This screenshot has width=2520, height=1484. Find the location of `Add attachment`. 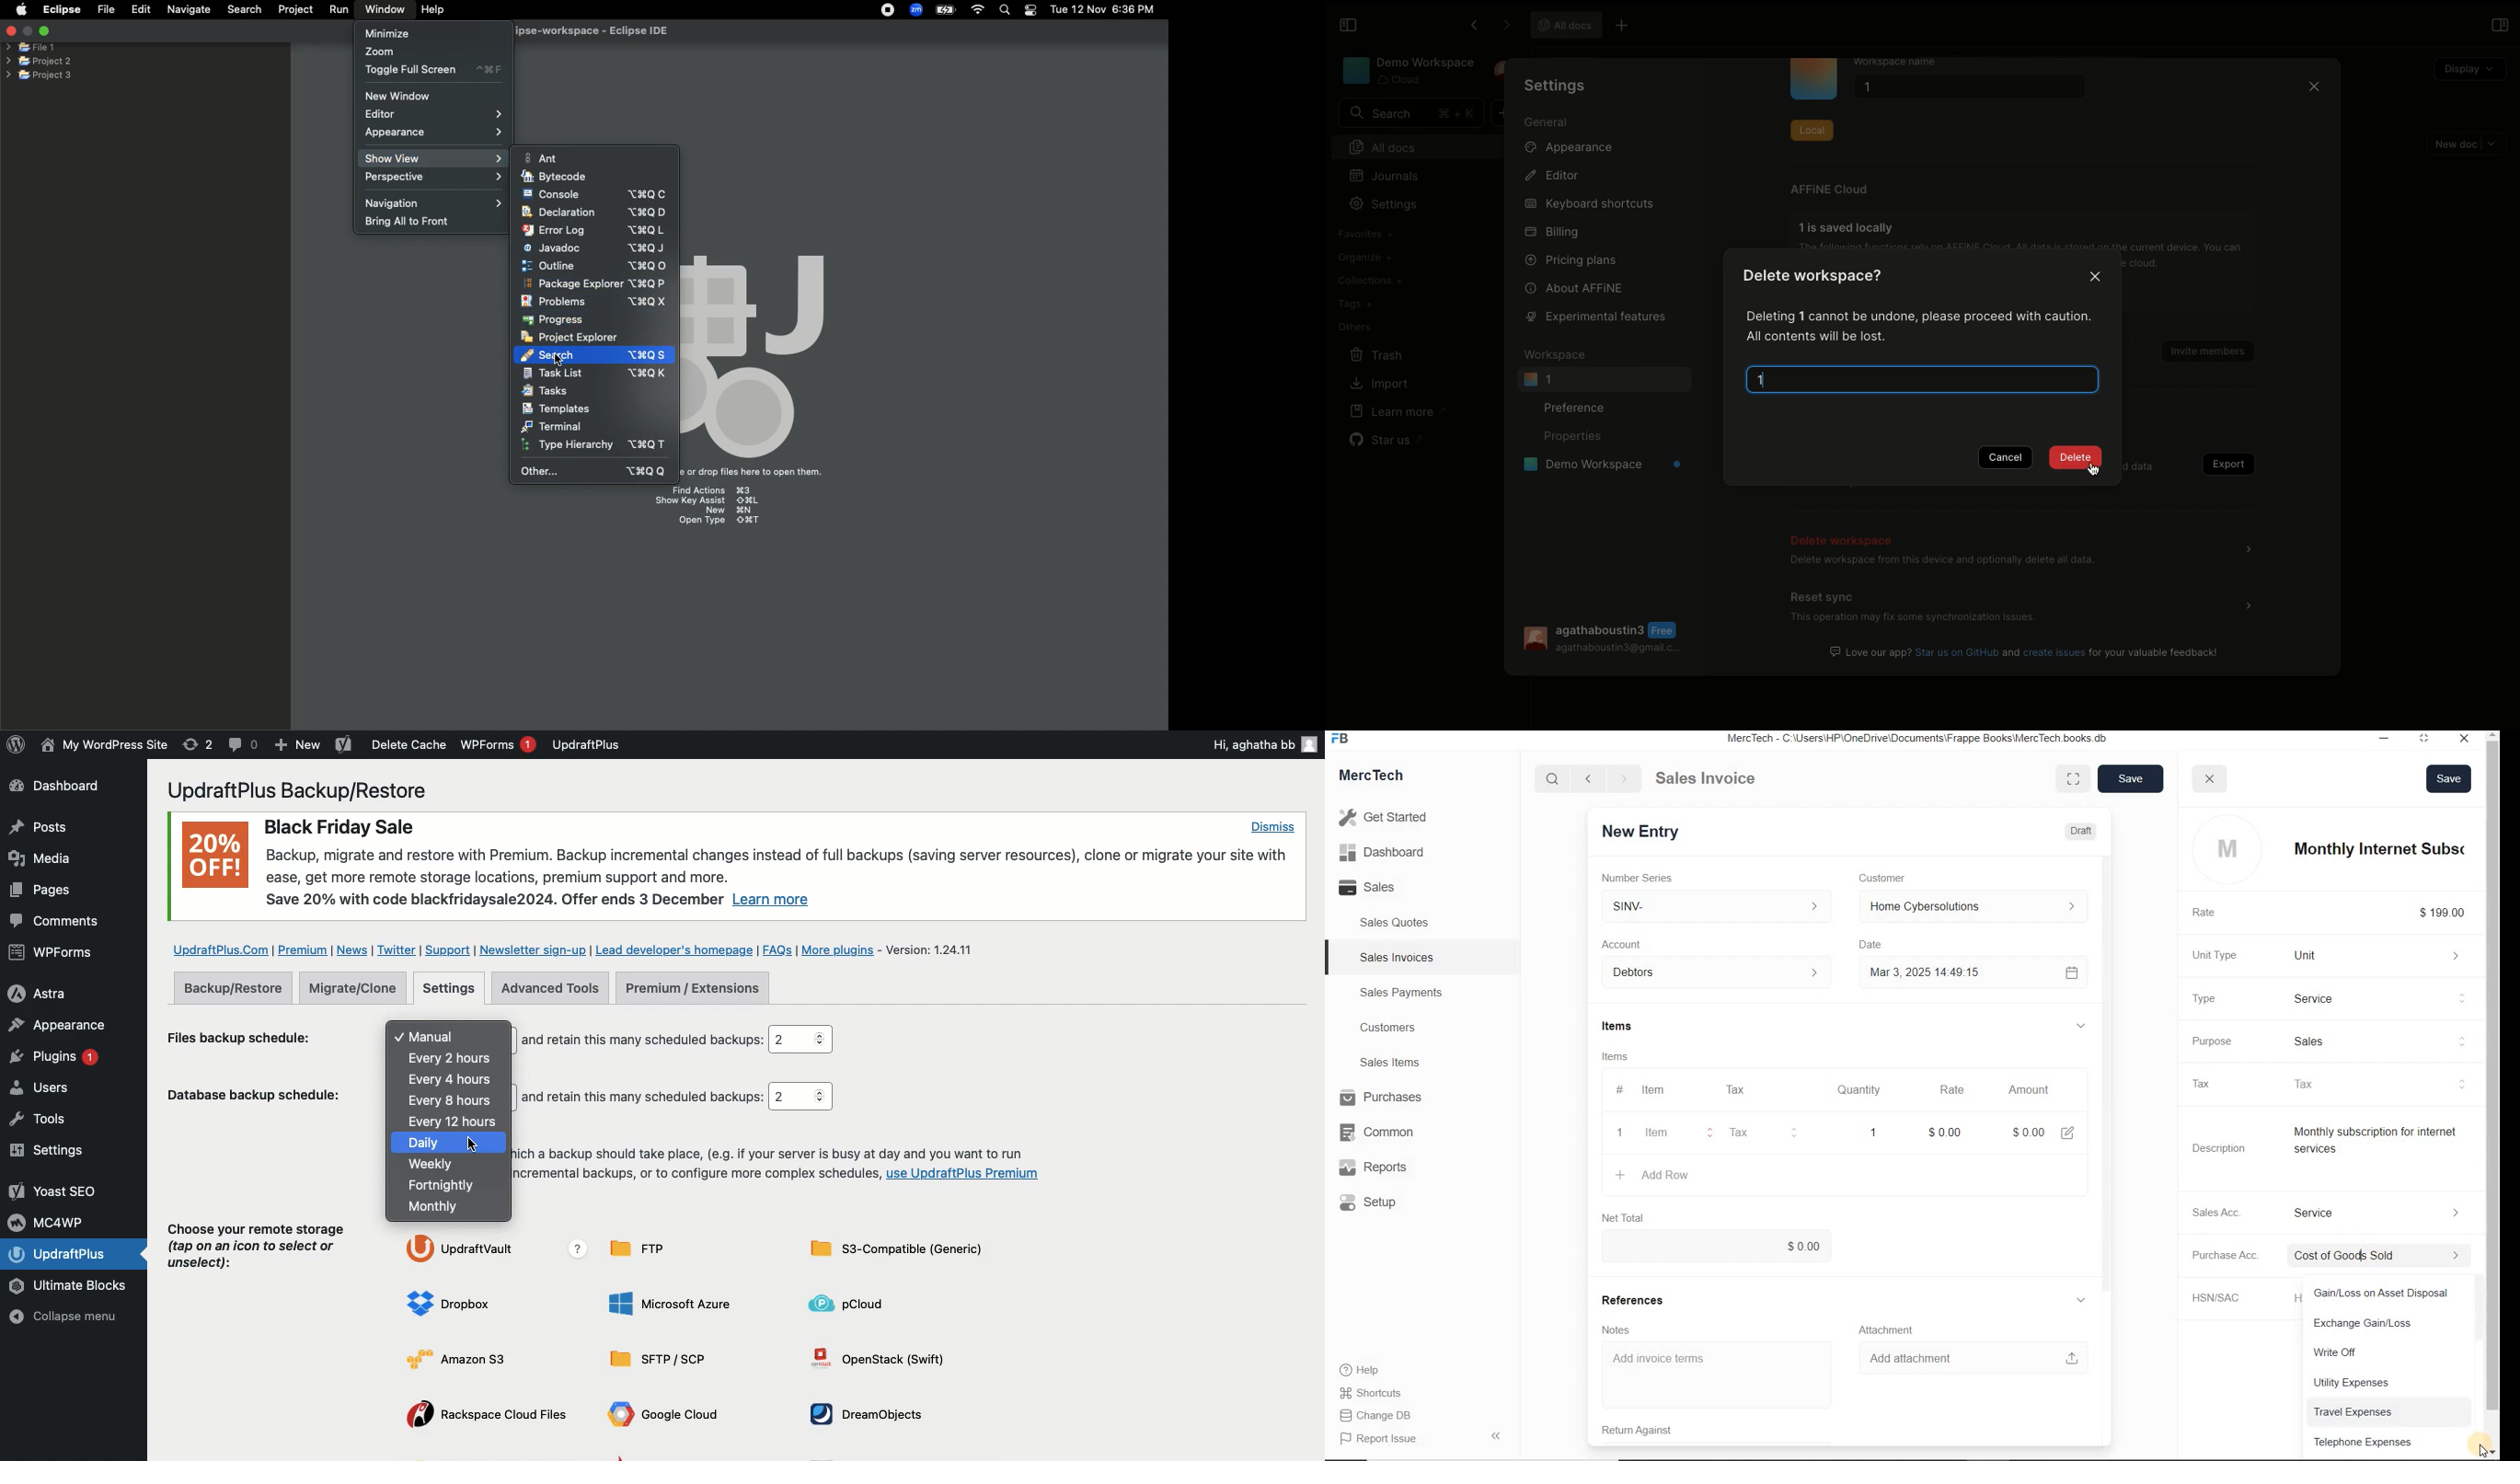

Add attachment is located at coordinates (1973, 1357).